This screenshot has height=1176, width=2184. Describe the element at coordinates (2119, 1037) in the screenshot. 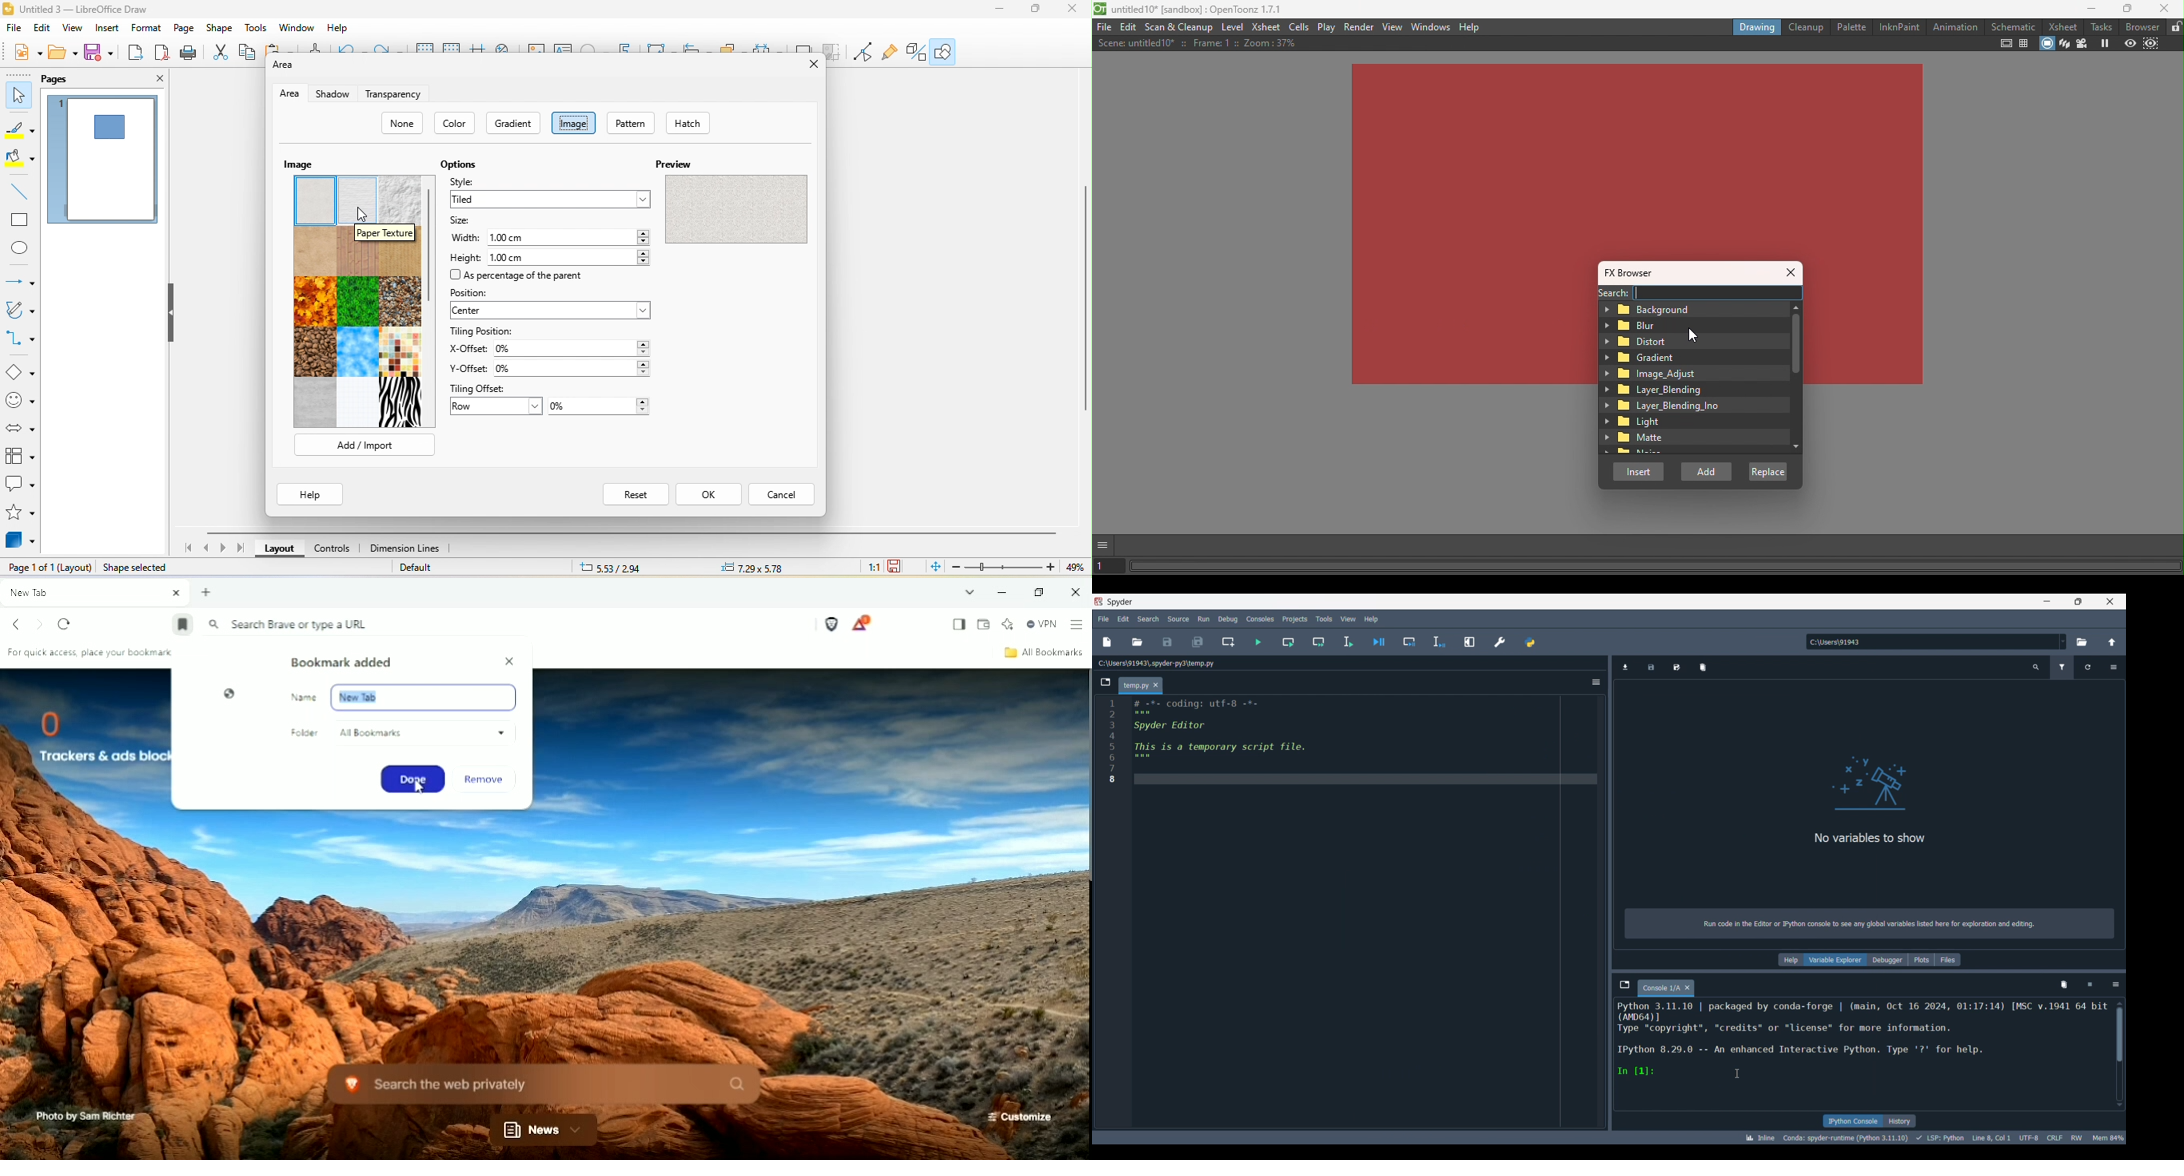

I see `Scrollbar` at that location.